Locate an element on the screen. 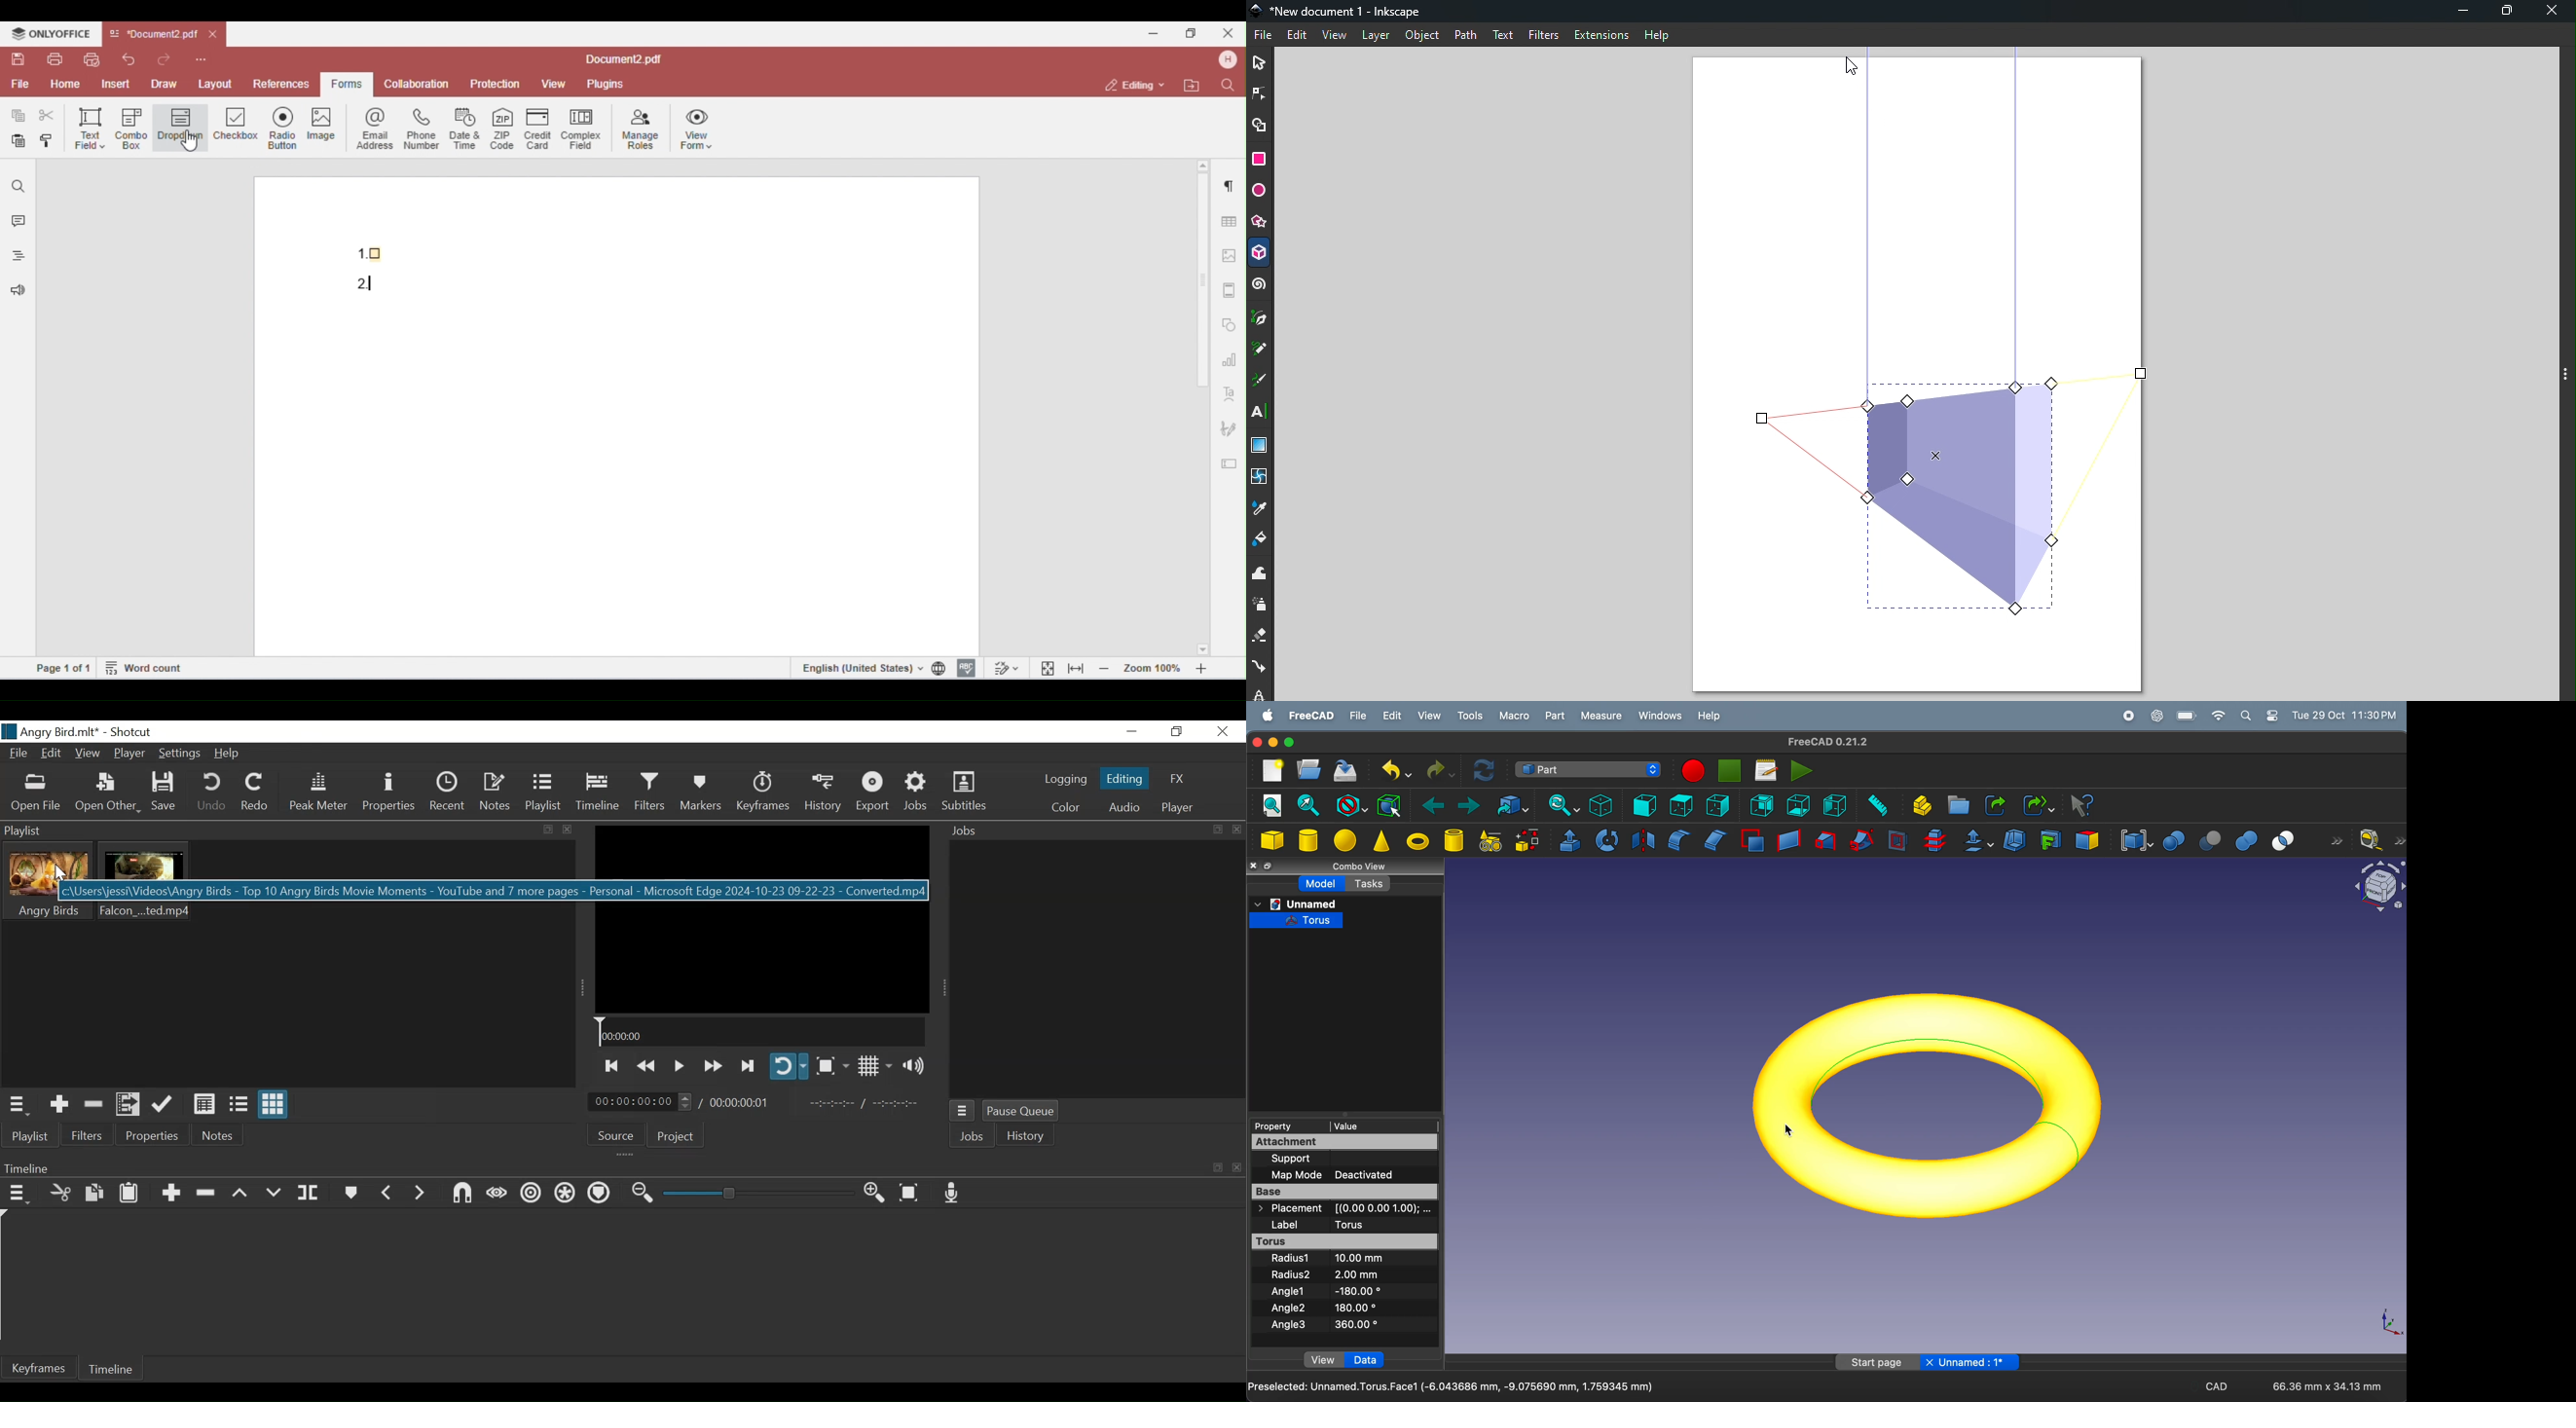 This screenshot has width=2576, height=1428. forward  is located at coordinates (1465, 805).